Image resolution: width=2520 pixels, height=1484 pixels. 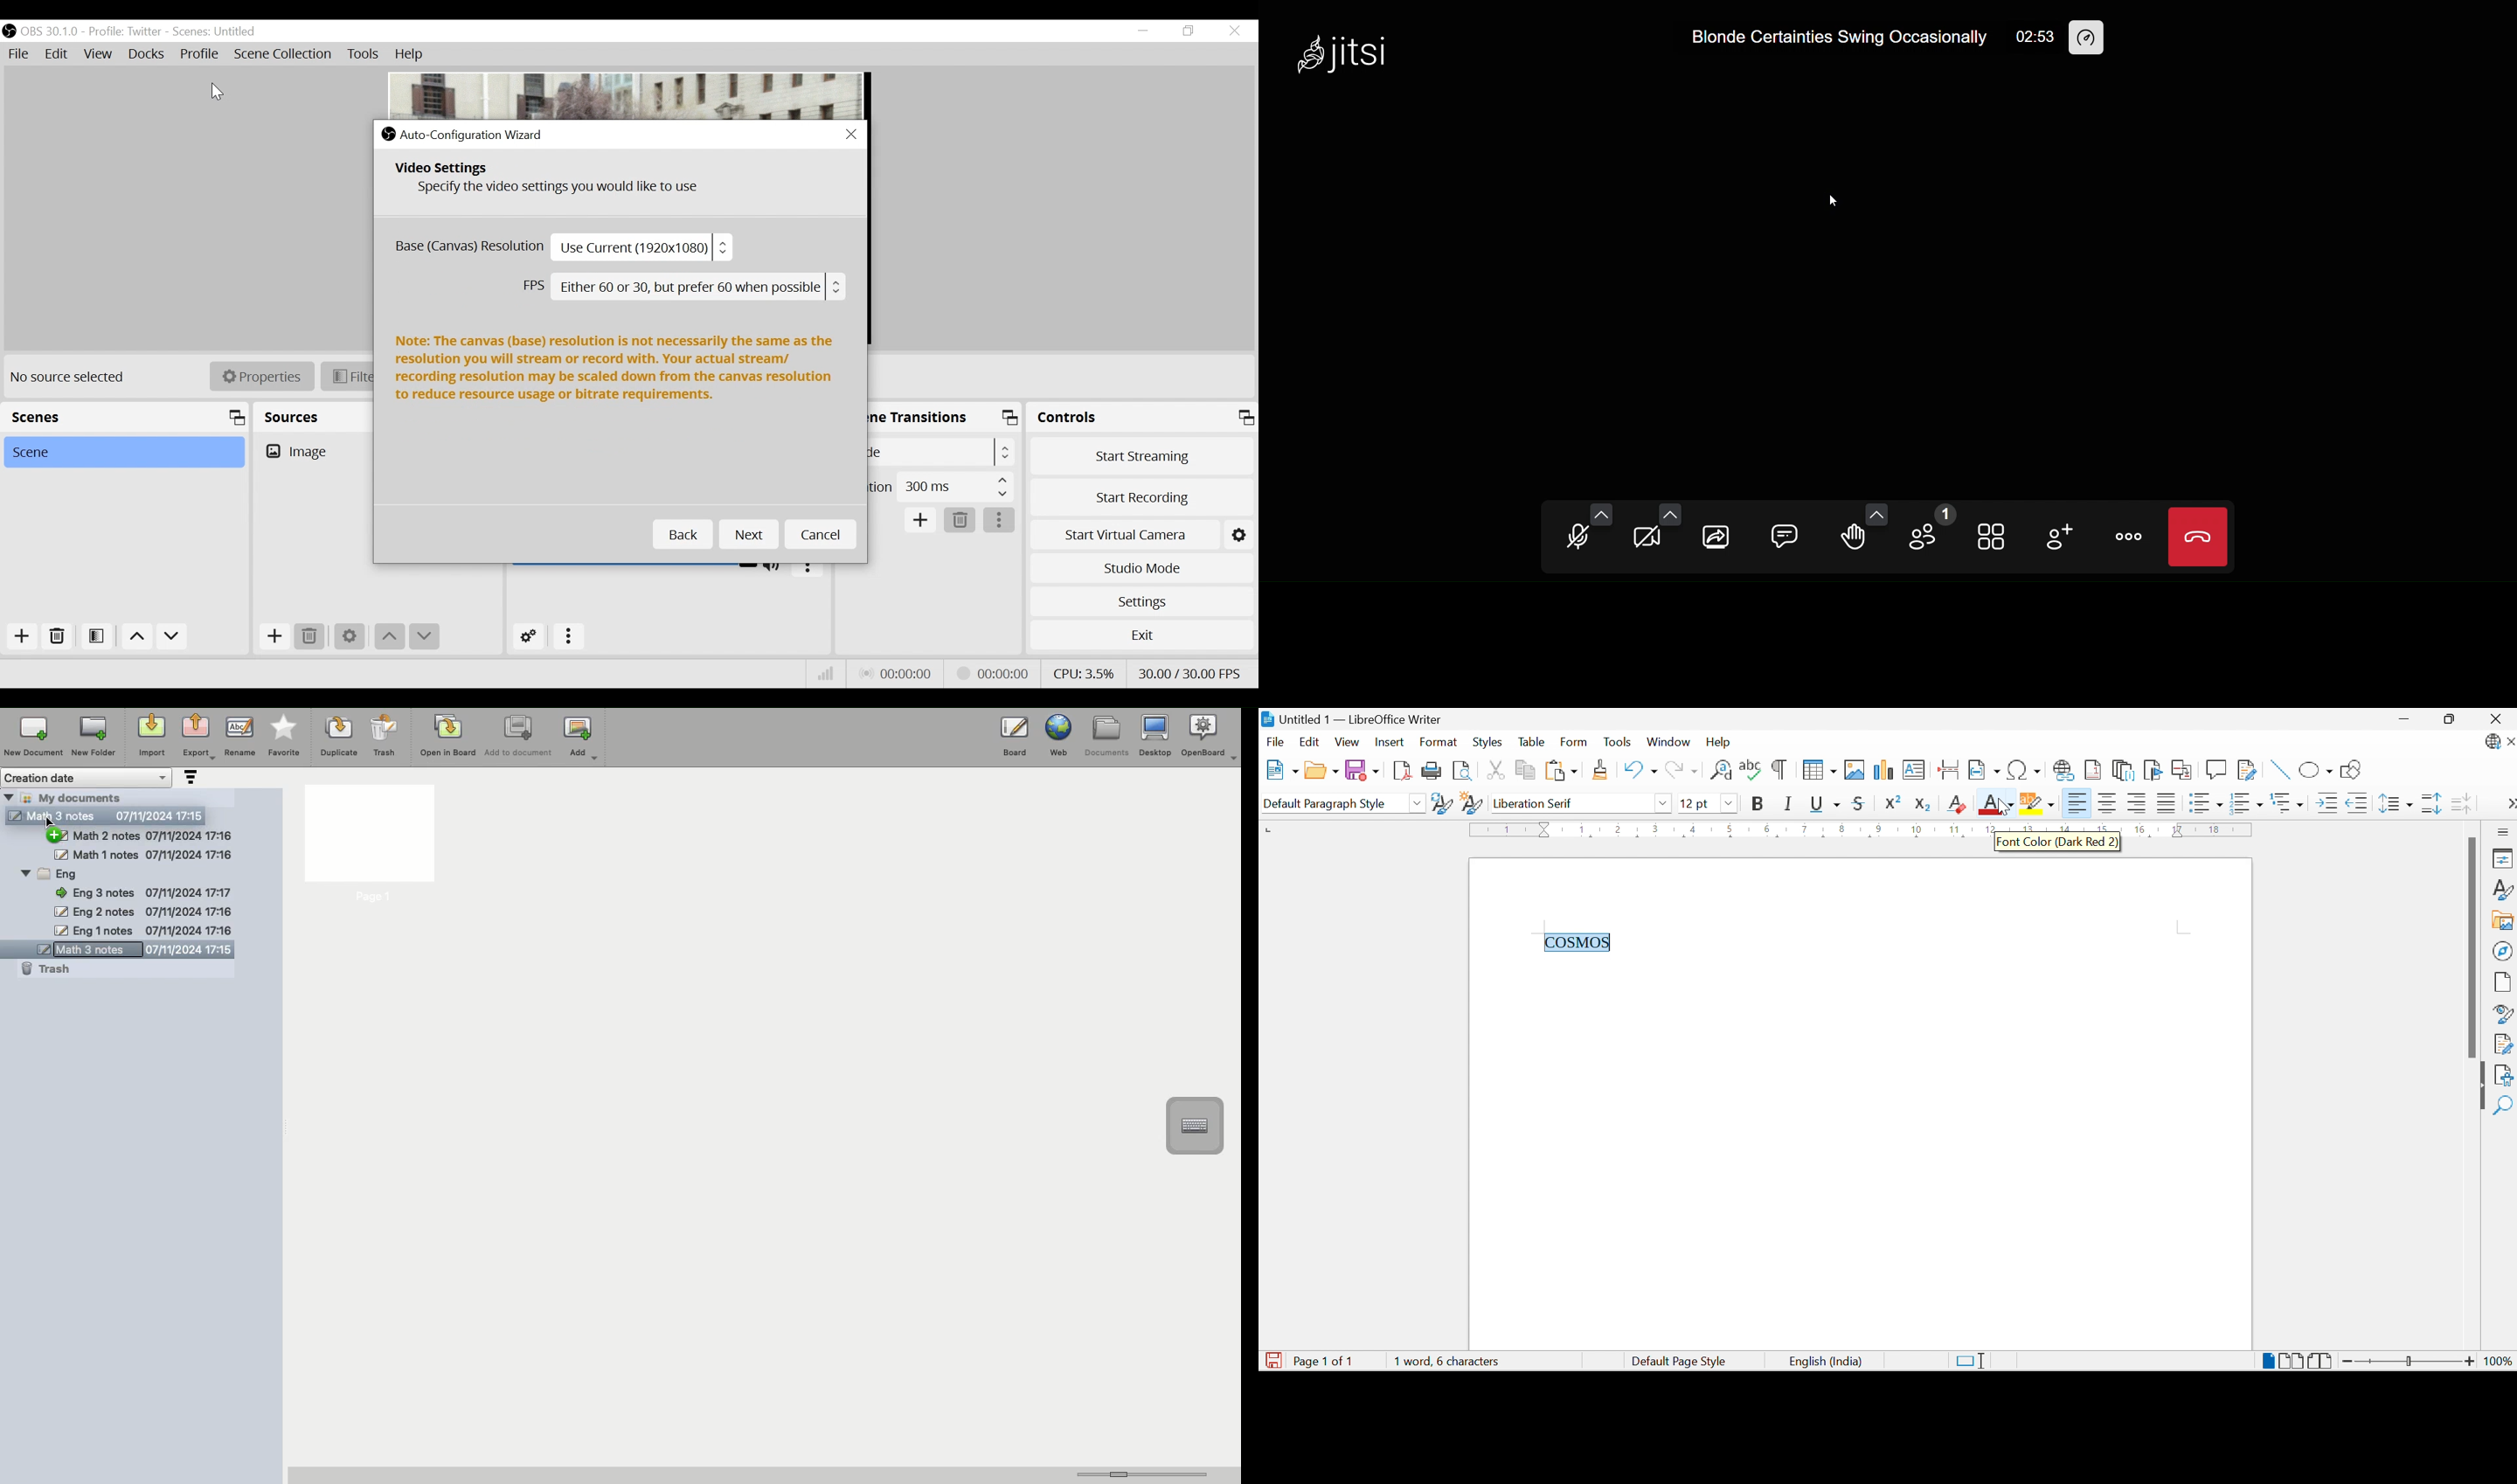 What do you see at coordinates (1531, 742) in the screenshot?
I see `Table` at bounding box center [1531, 742].